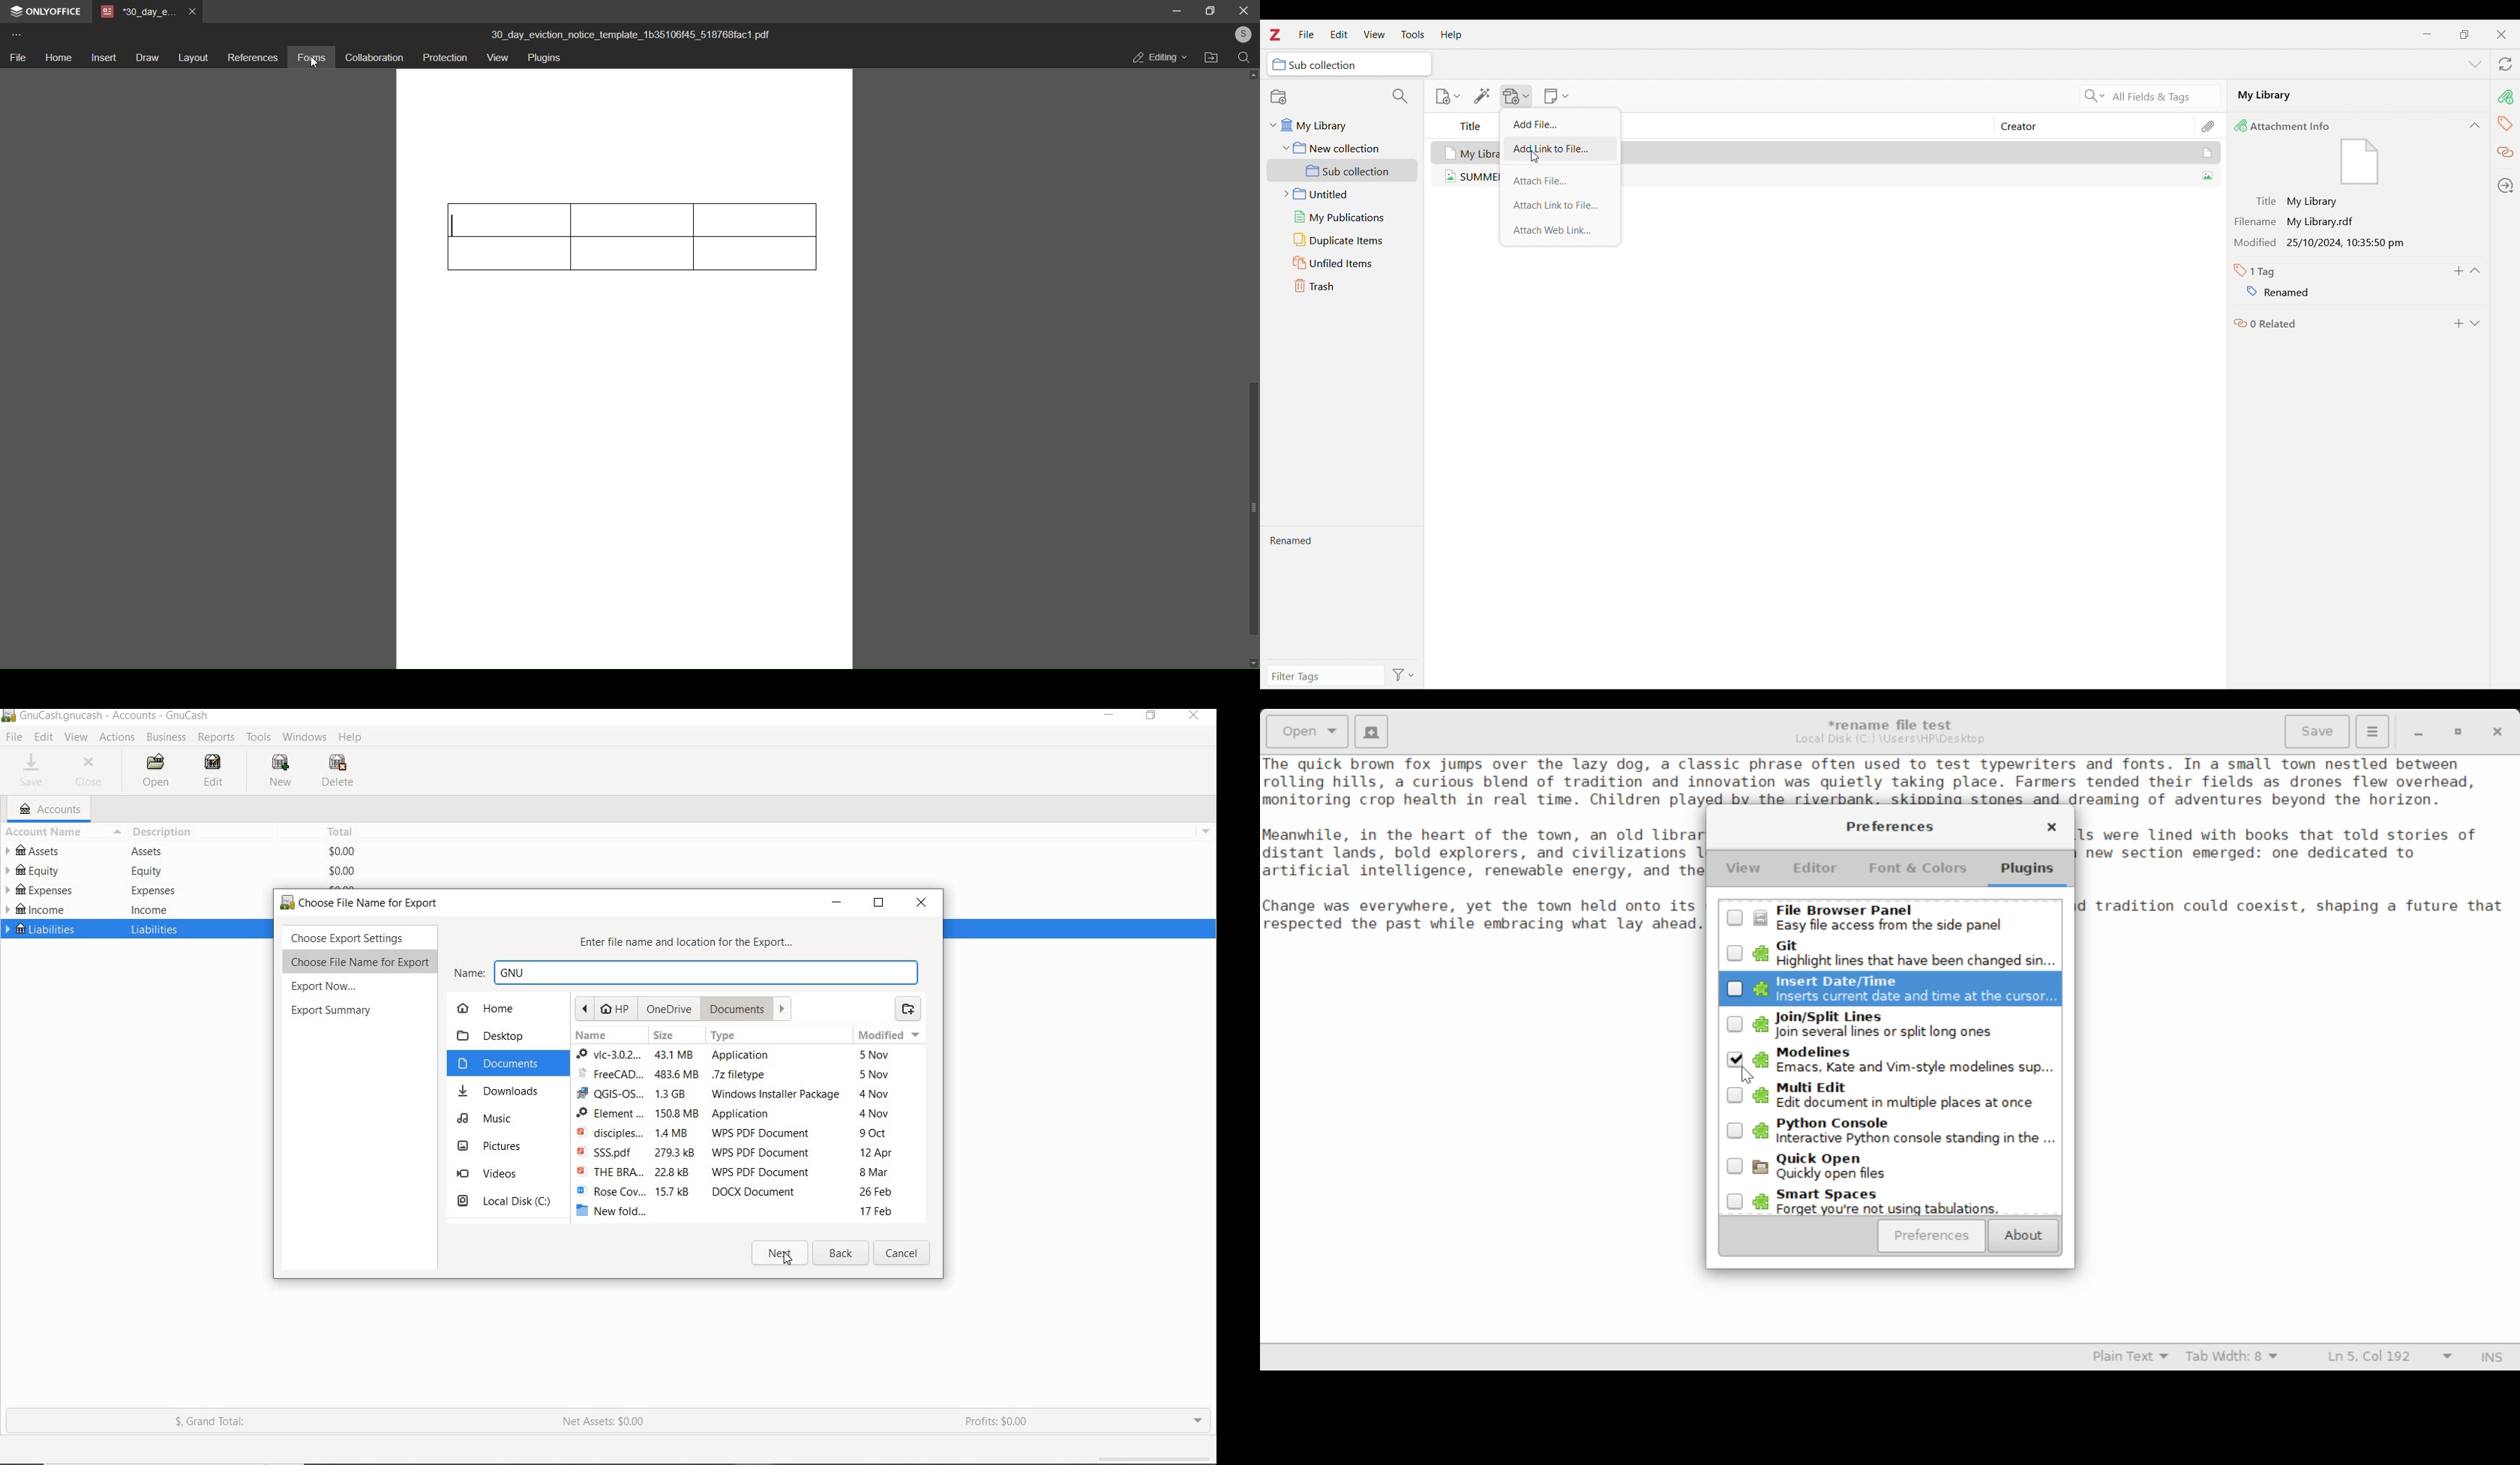 The width and height of the screenshot is (2520, 1484). Describe the element at coordinates (1920, 152) in the screenshot. I see `My Library` at that location.